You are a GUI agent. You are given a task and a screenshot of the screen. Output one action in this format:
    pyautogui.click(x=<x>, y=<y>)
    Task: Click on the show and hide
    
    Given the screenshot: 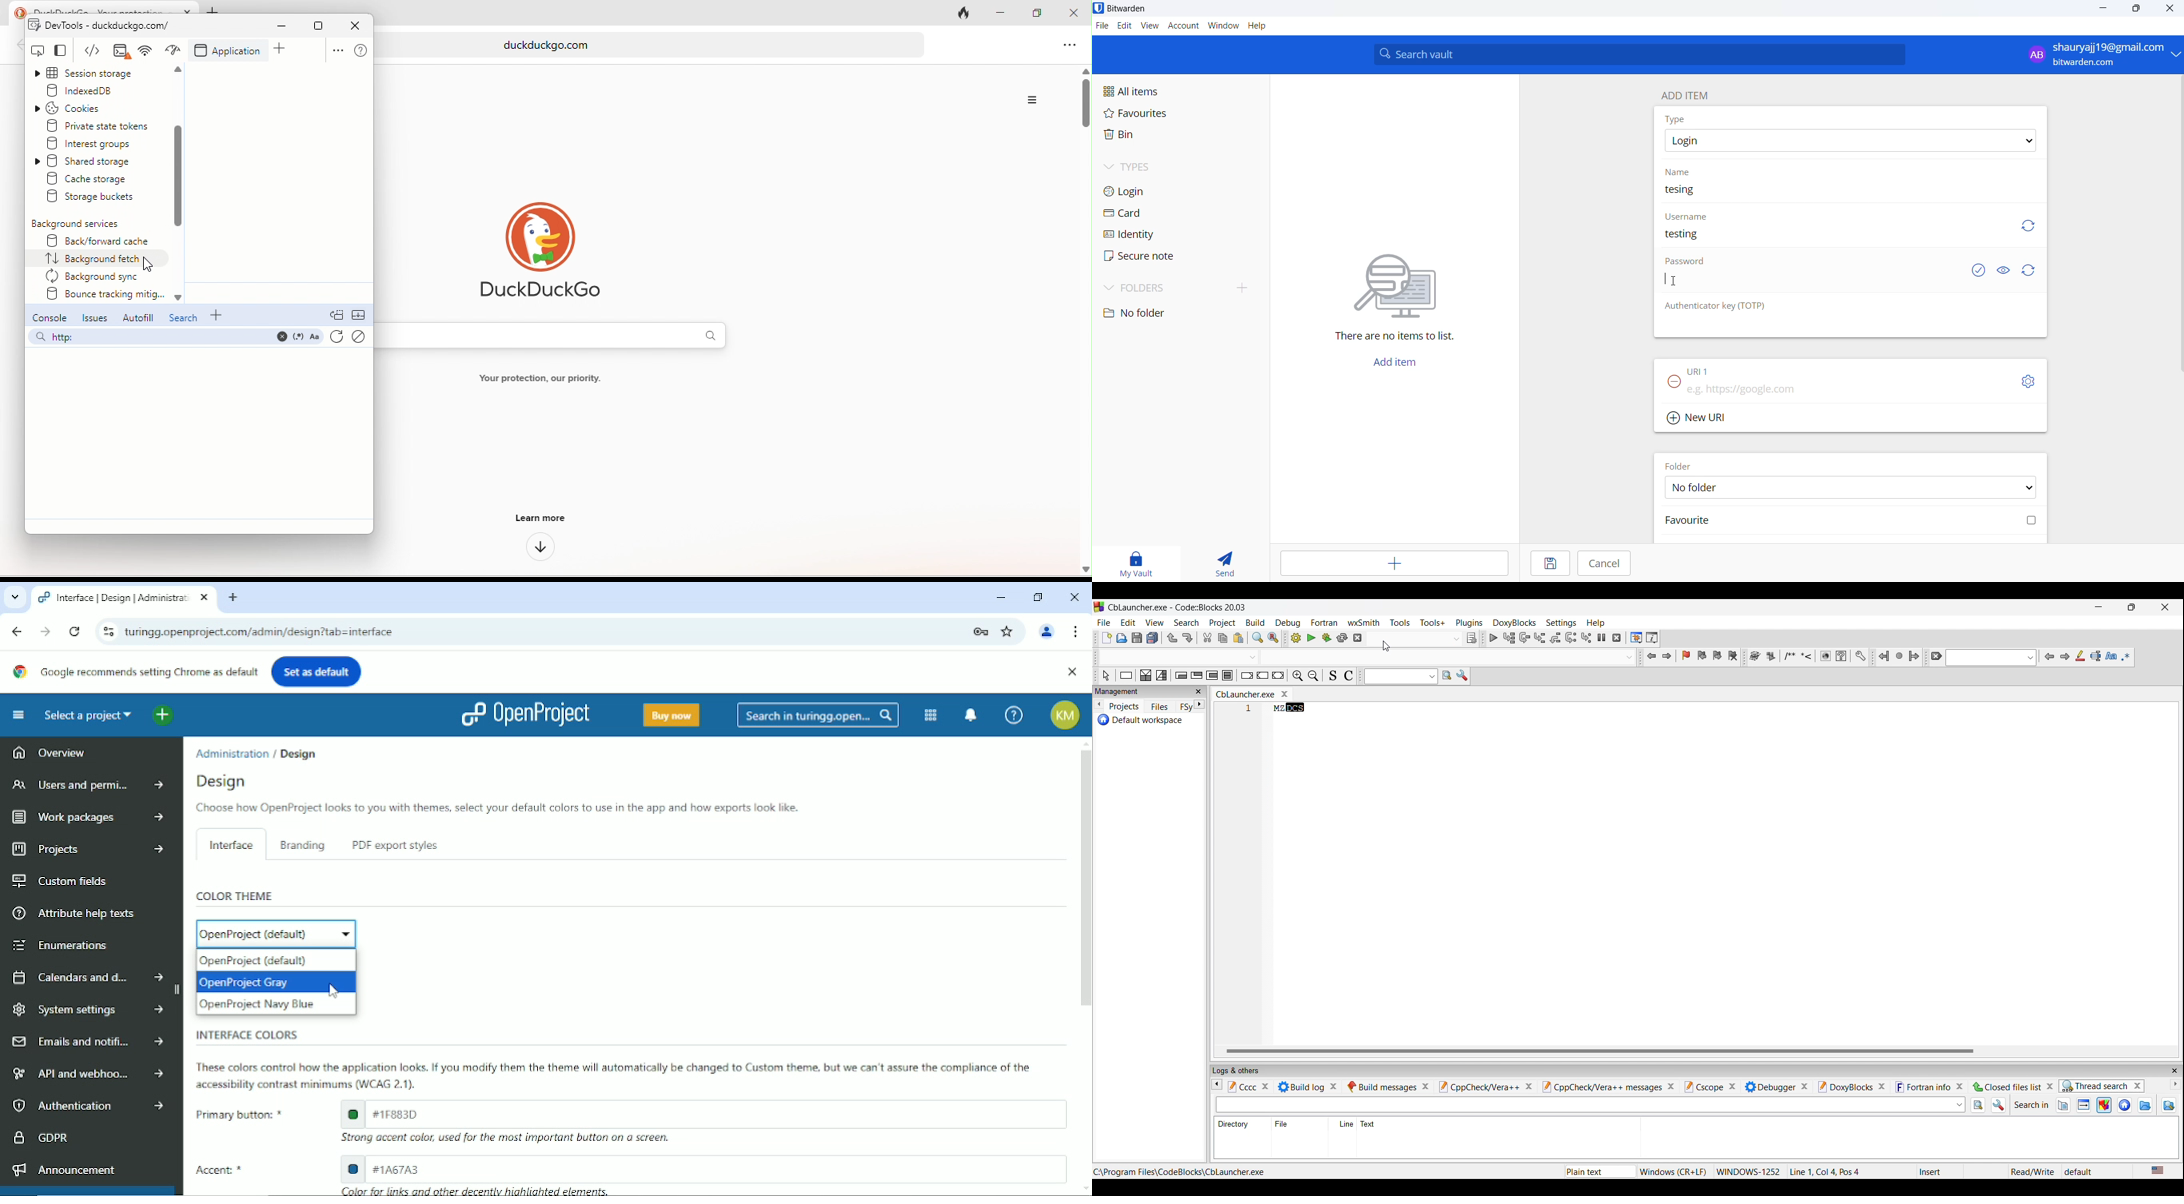 What is the action you would take?
    pyautogui.click(x=2004, y=270)
    